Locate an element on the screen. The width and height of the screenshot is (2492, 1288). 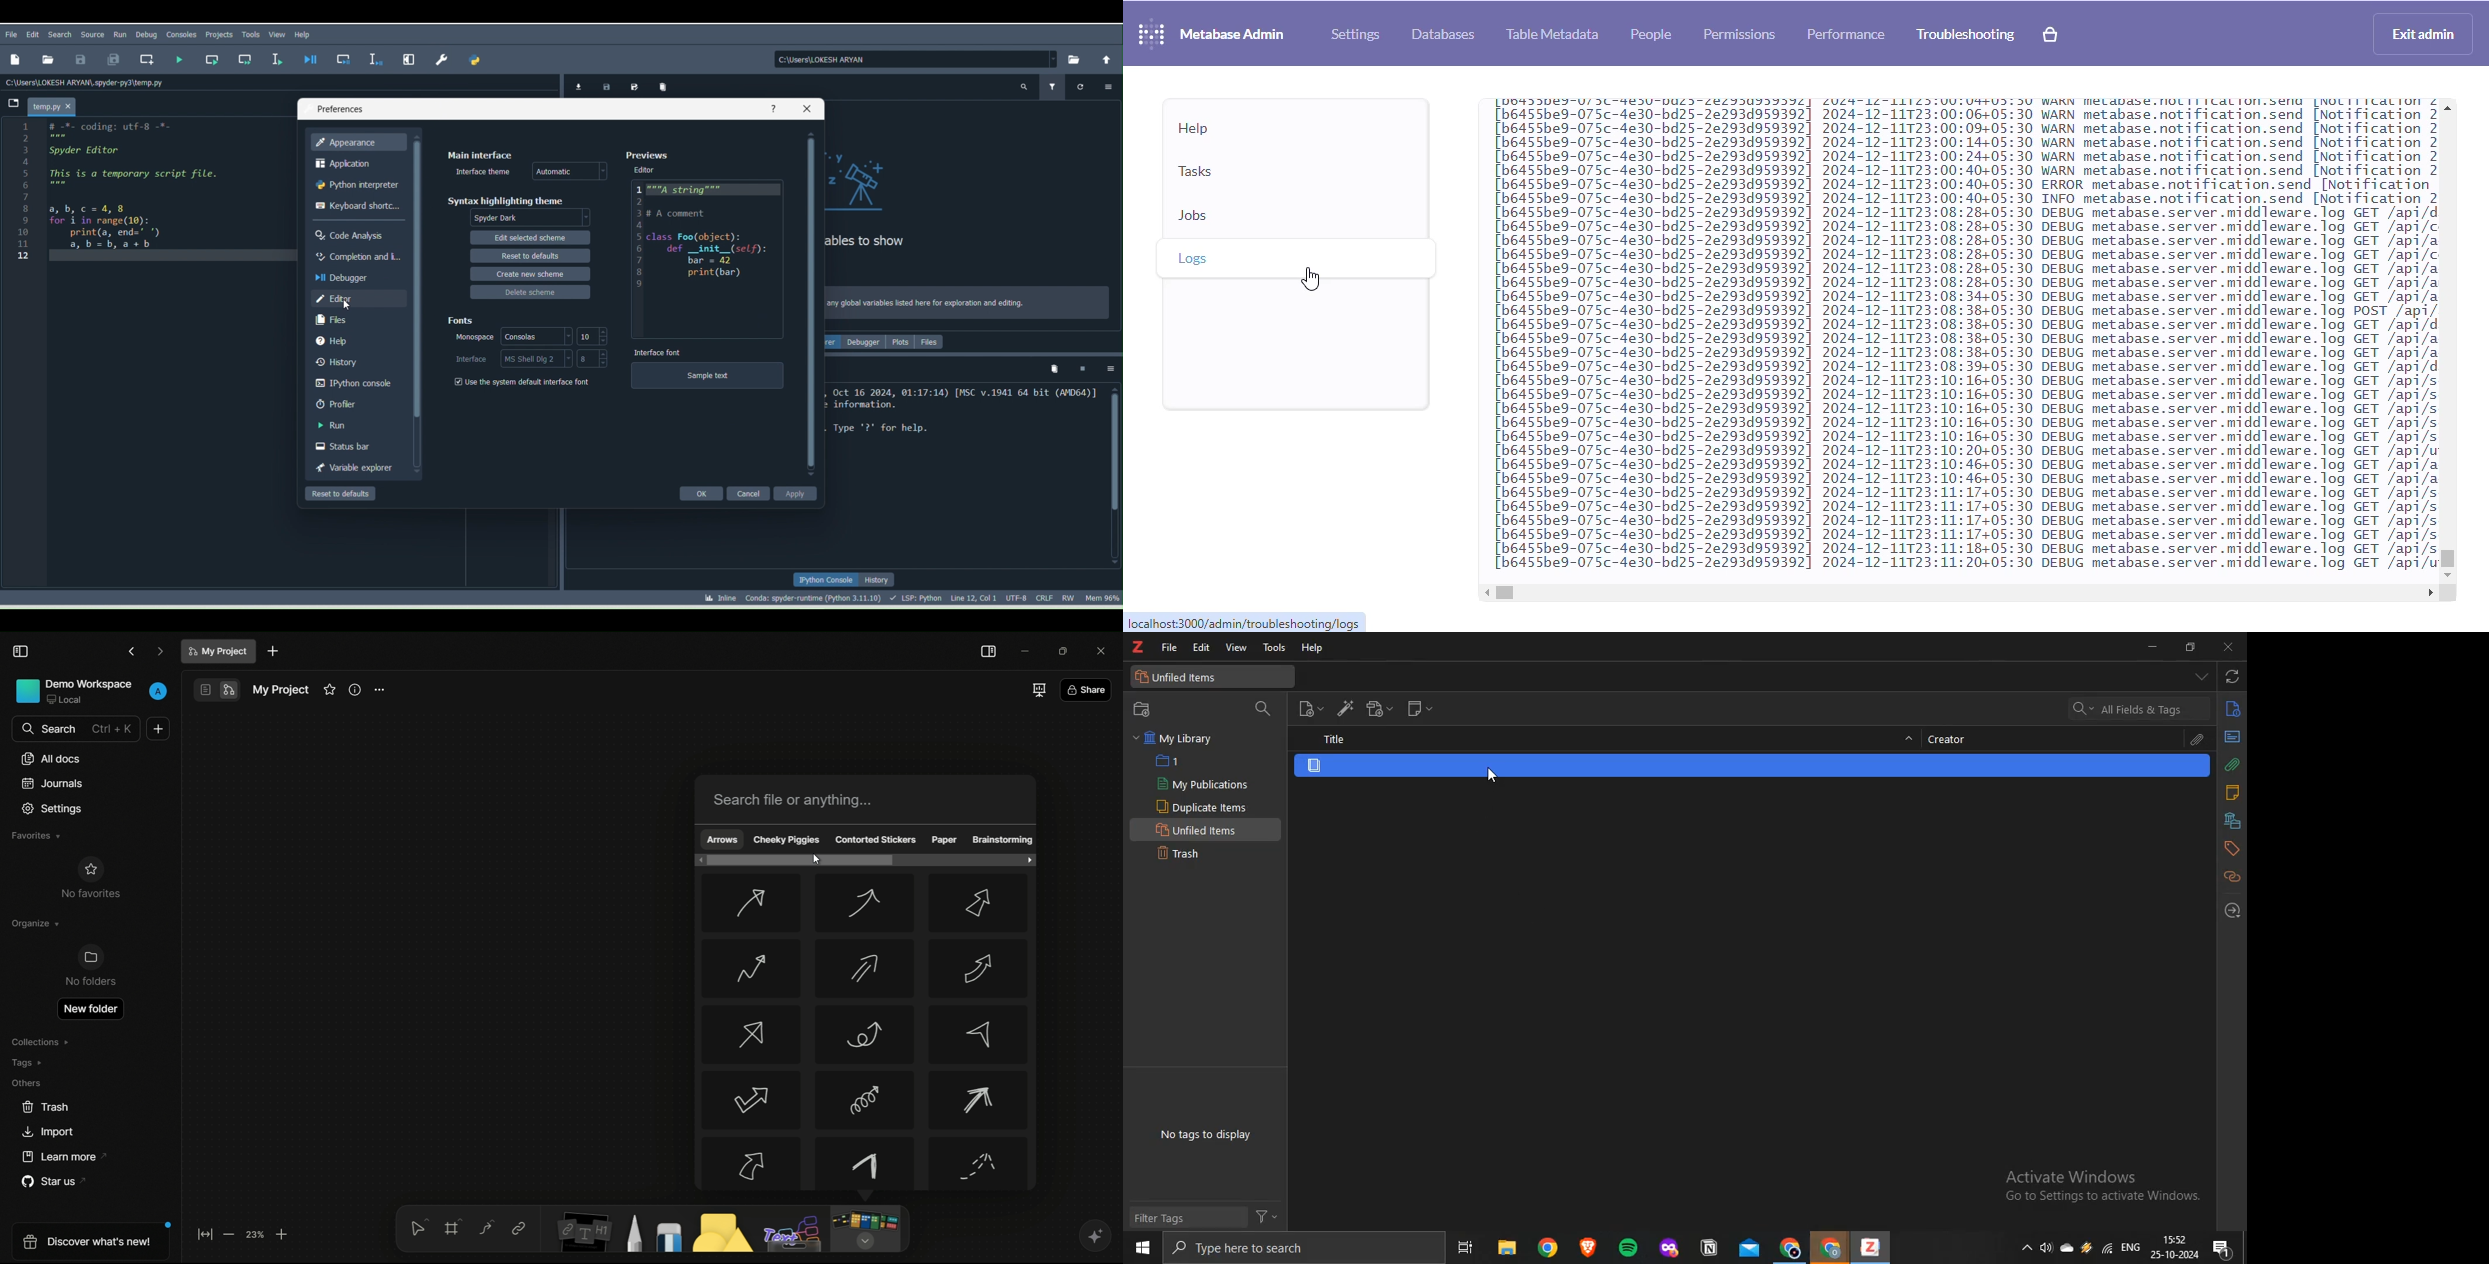
Sample text is located at coordinates (706, 380).